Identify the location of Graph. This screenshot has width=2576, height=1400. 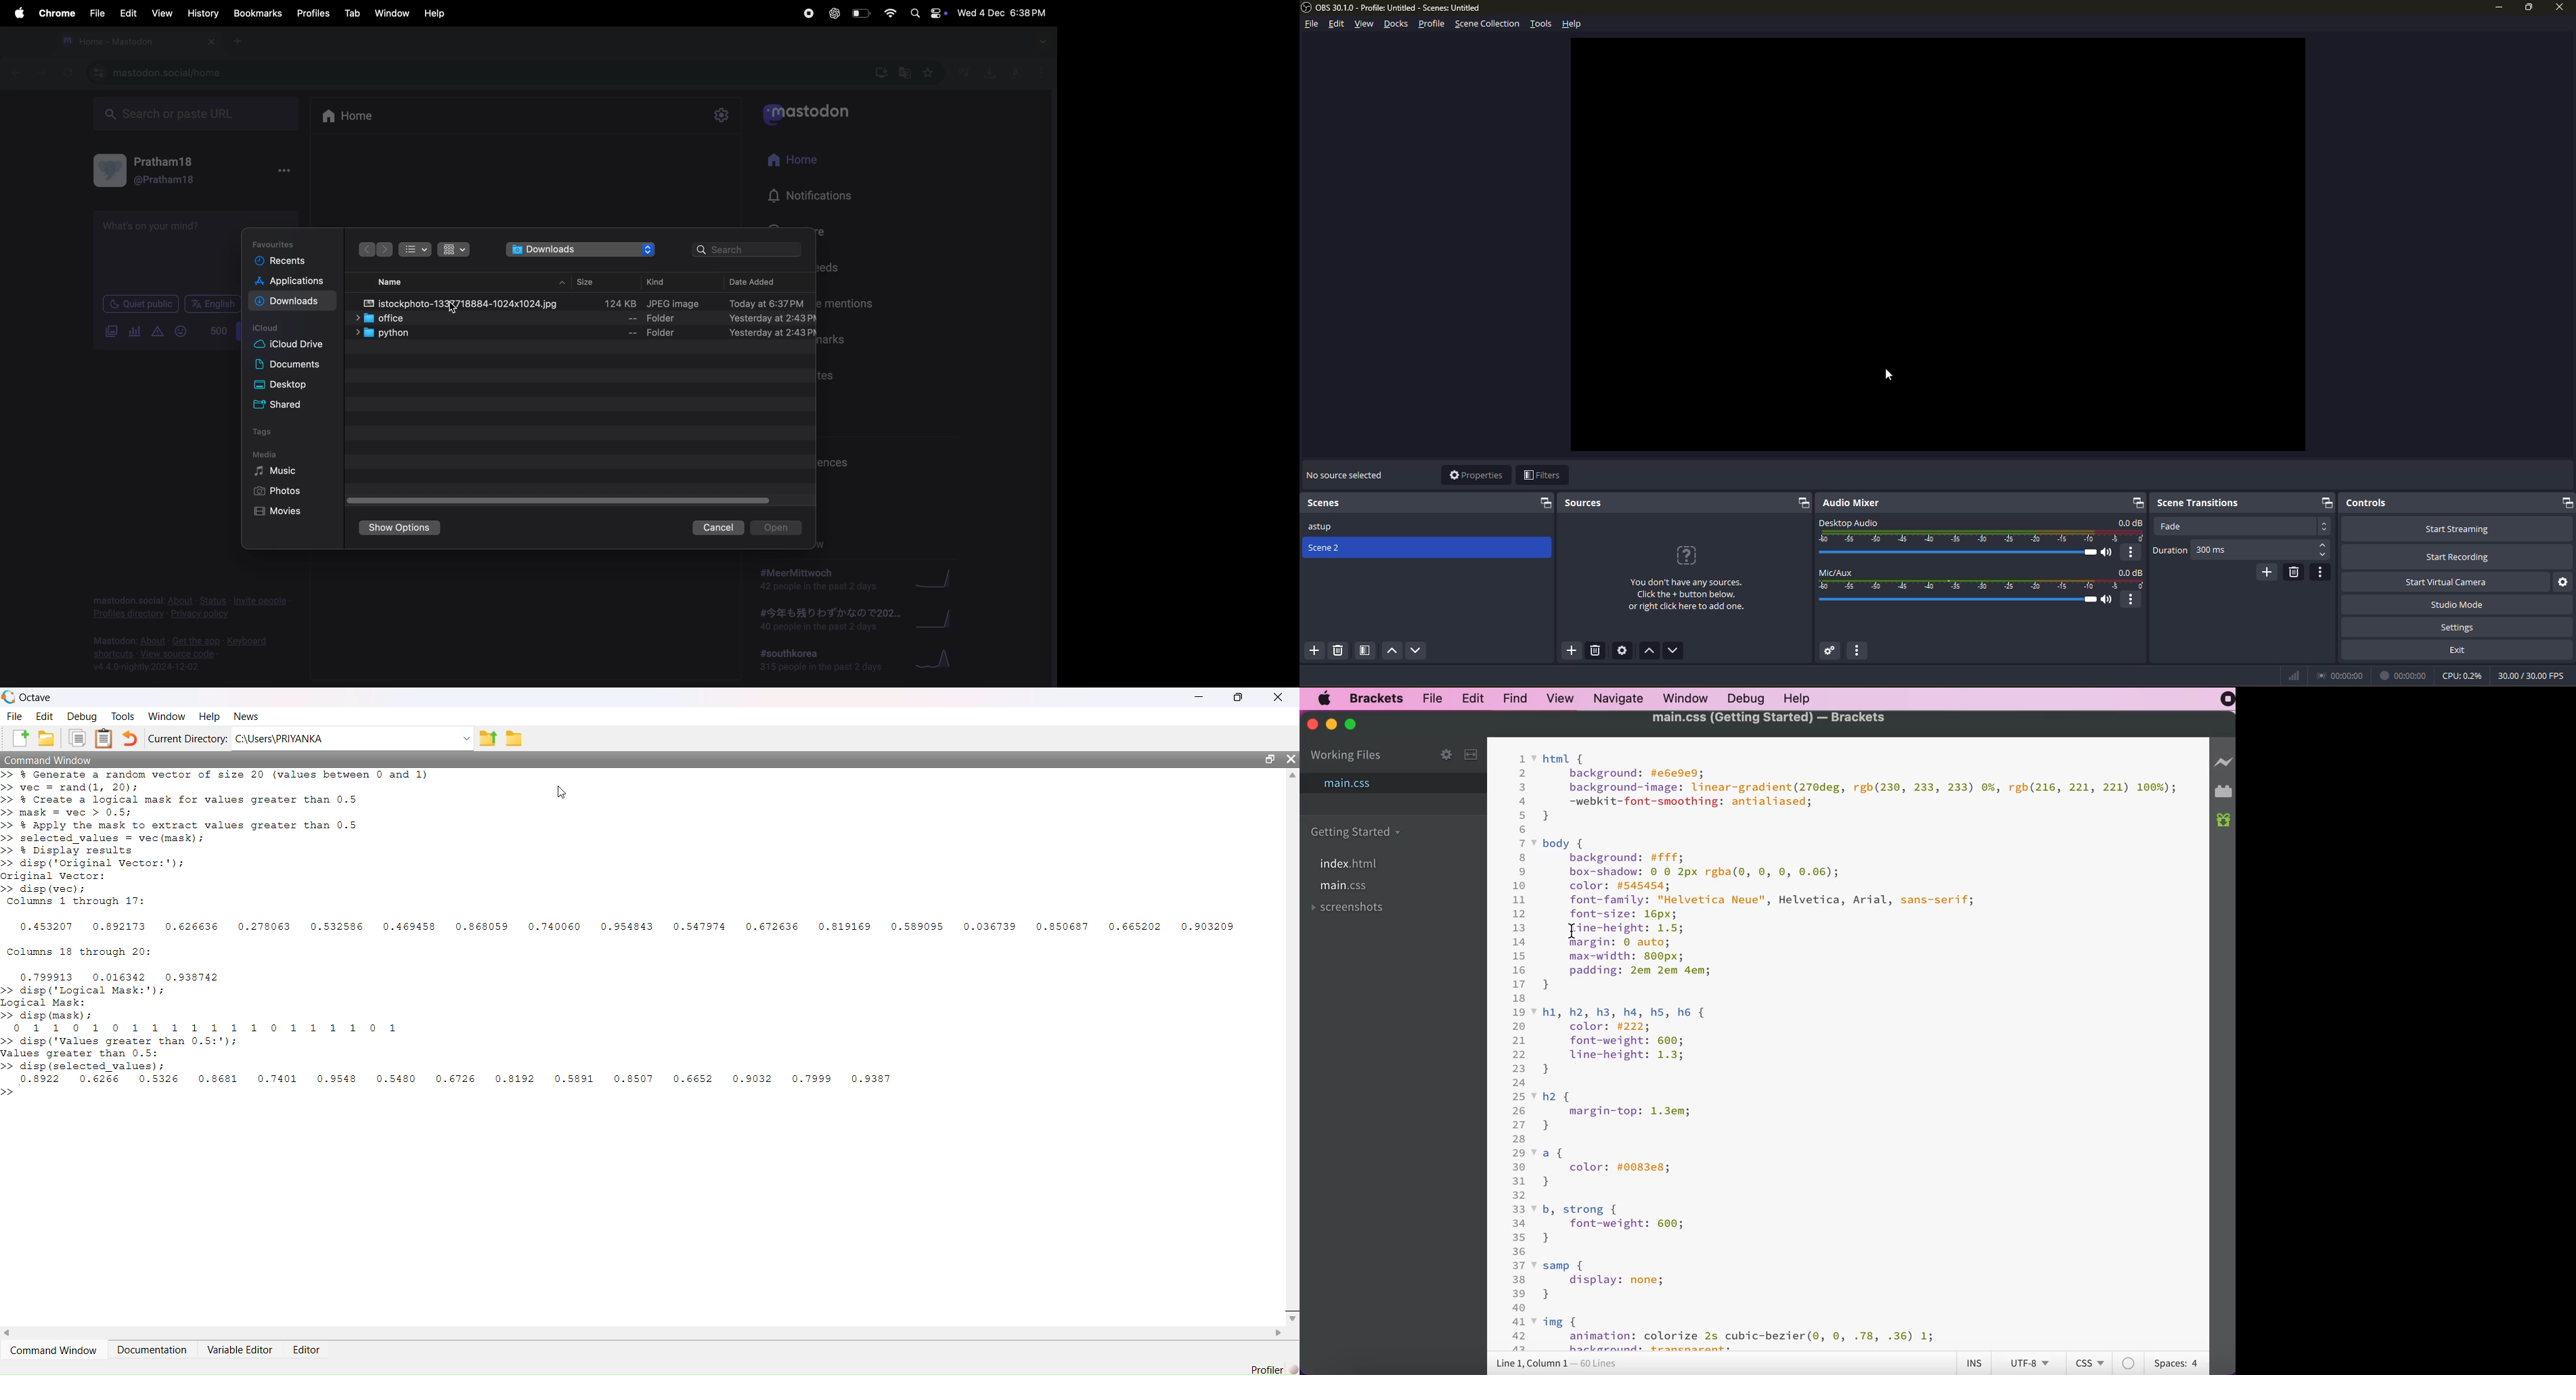
(939, 577).